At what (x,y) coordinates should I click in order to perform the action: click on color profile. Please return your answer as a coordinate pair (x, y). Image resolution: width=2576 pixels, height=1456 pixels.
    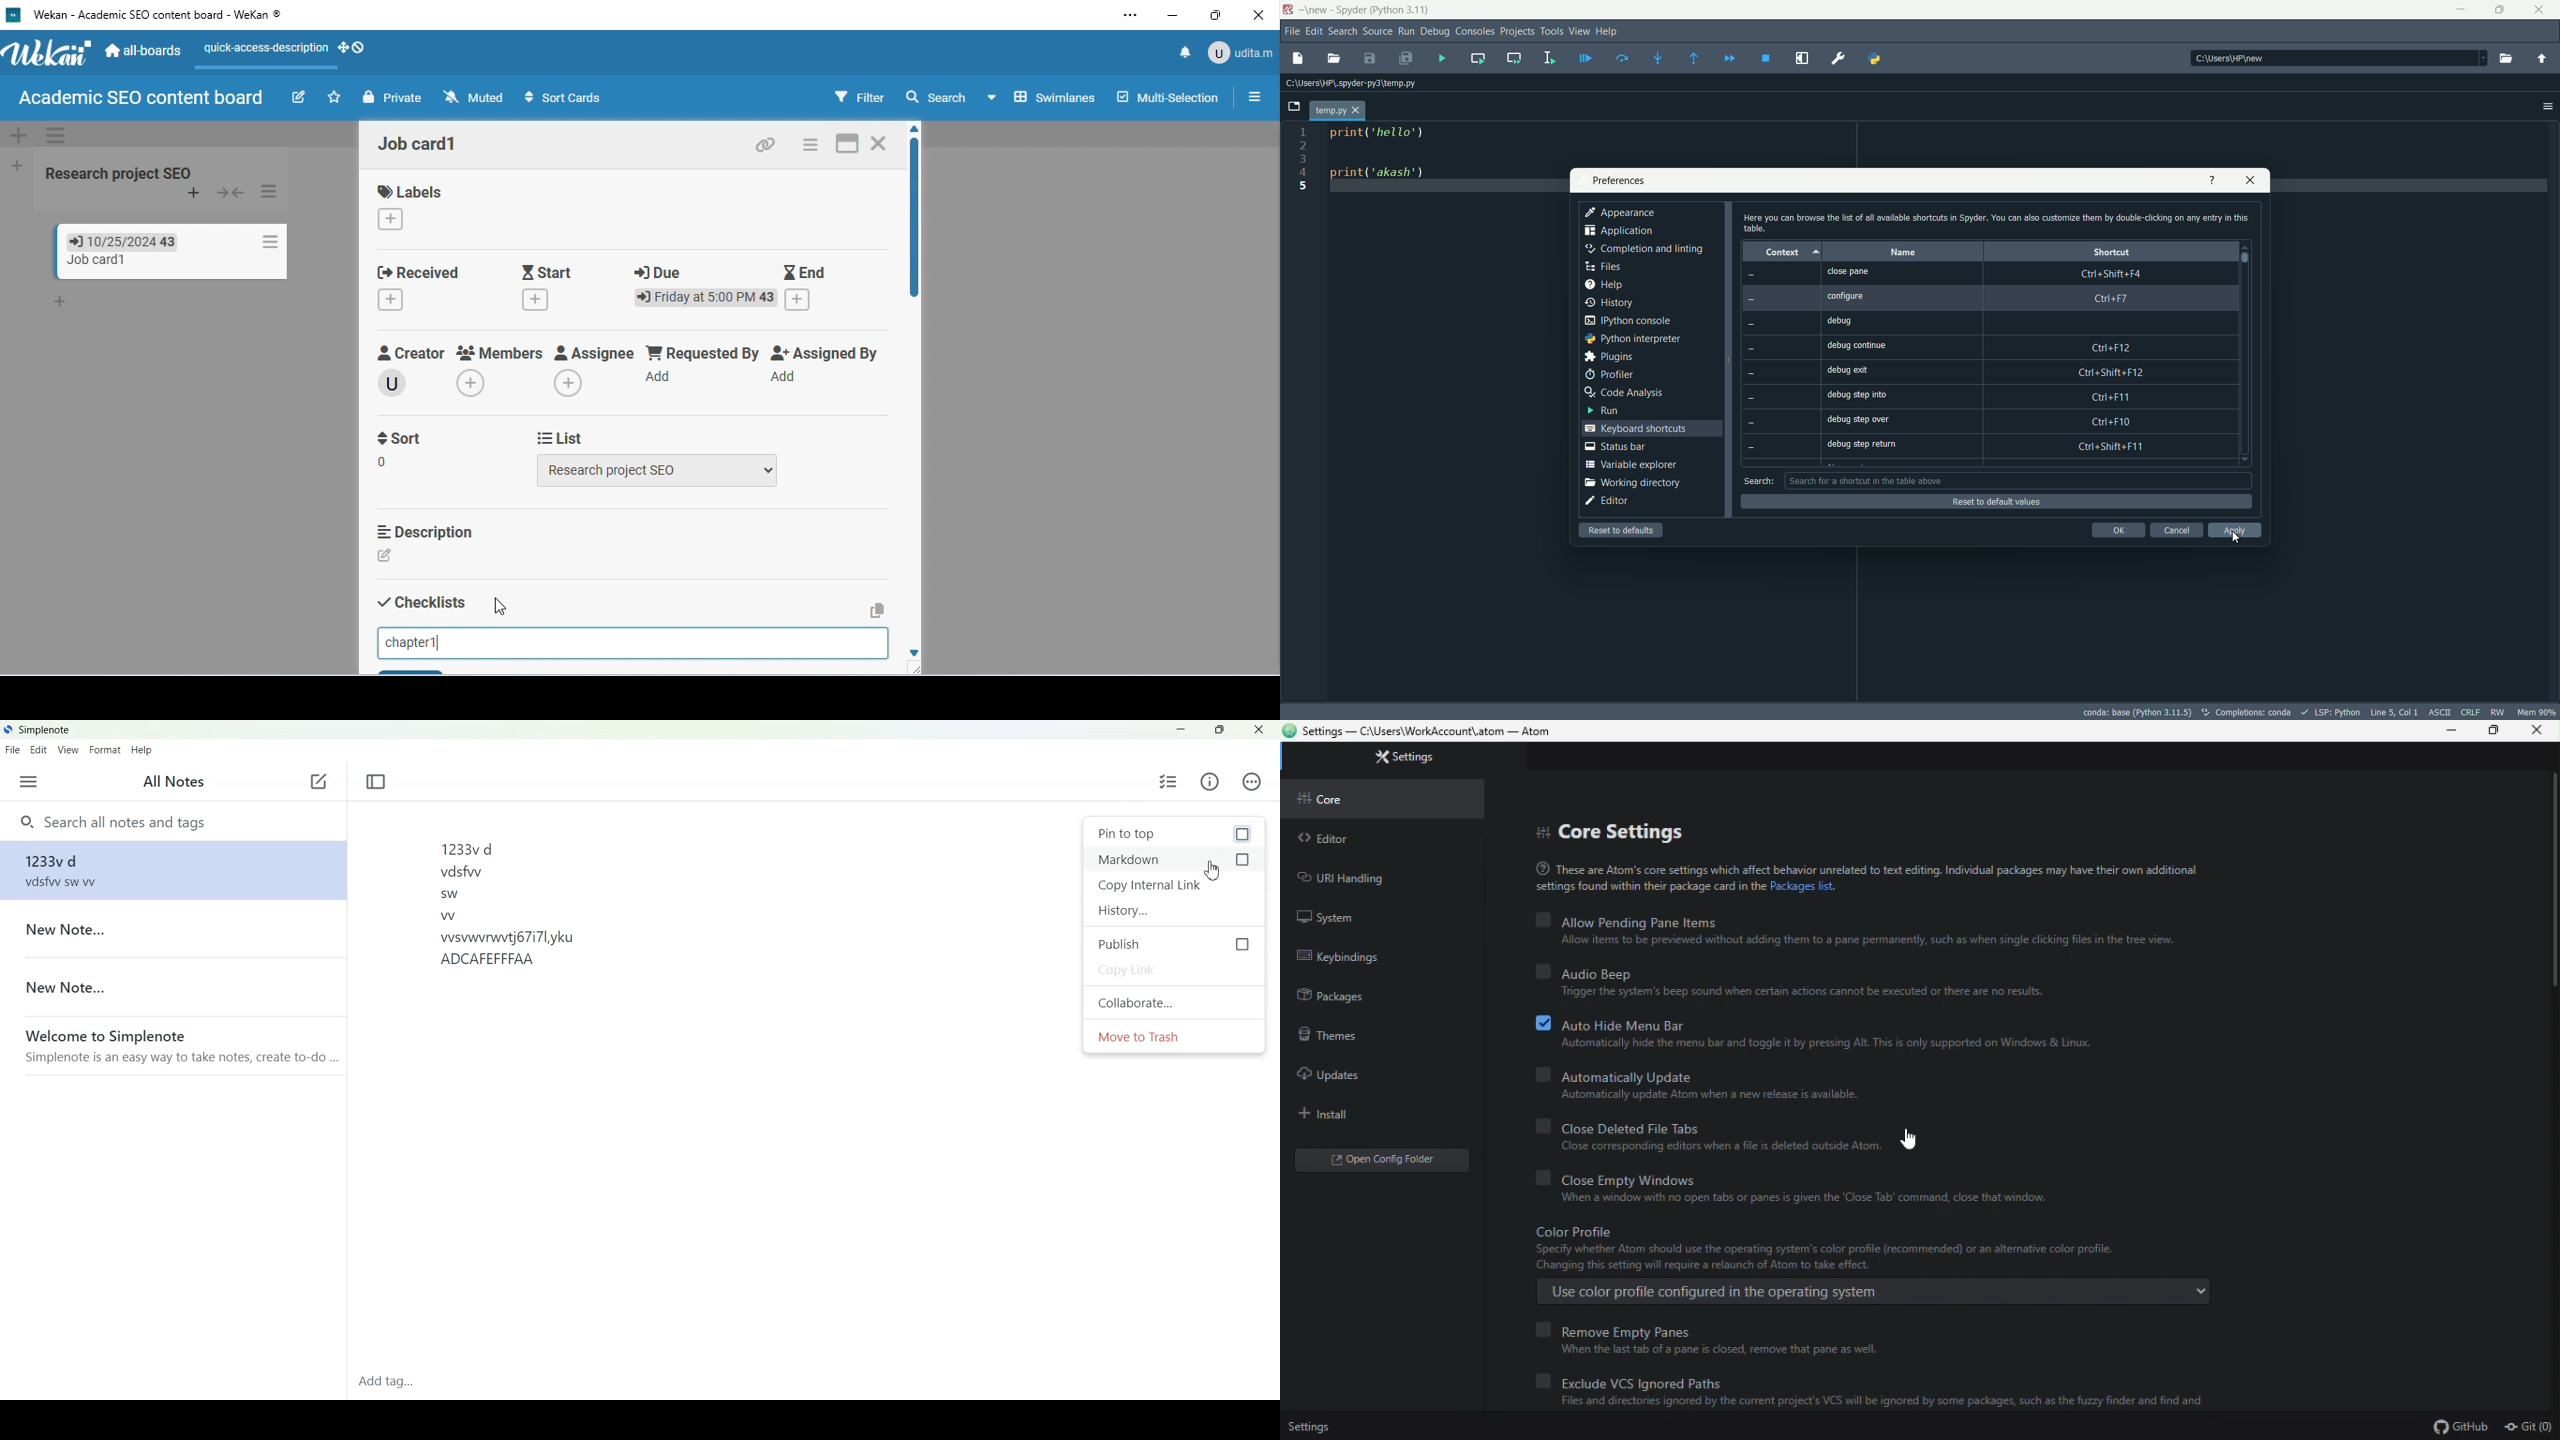
    Looking at the image, I should click on (1574, 1230).